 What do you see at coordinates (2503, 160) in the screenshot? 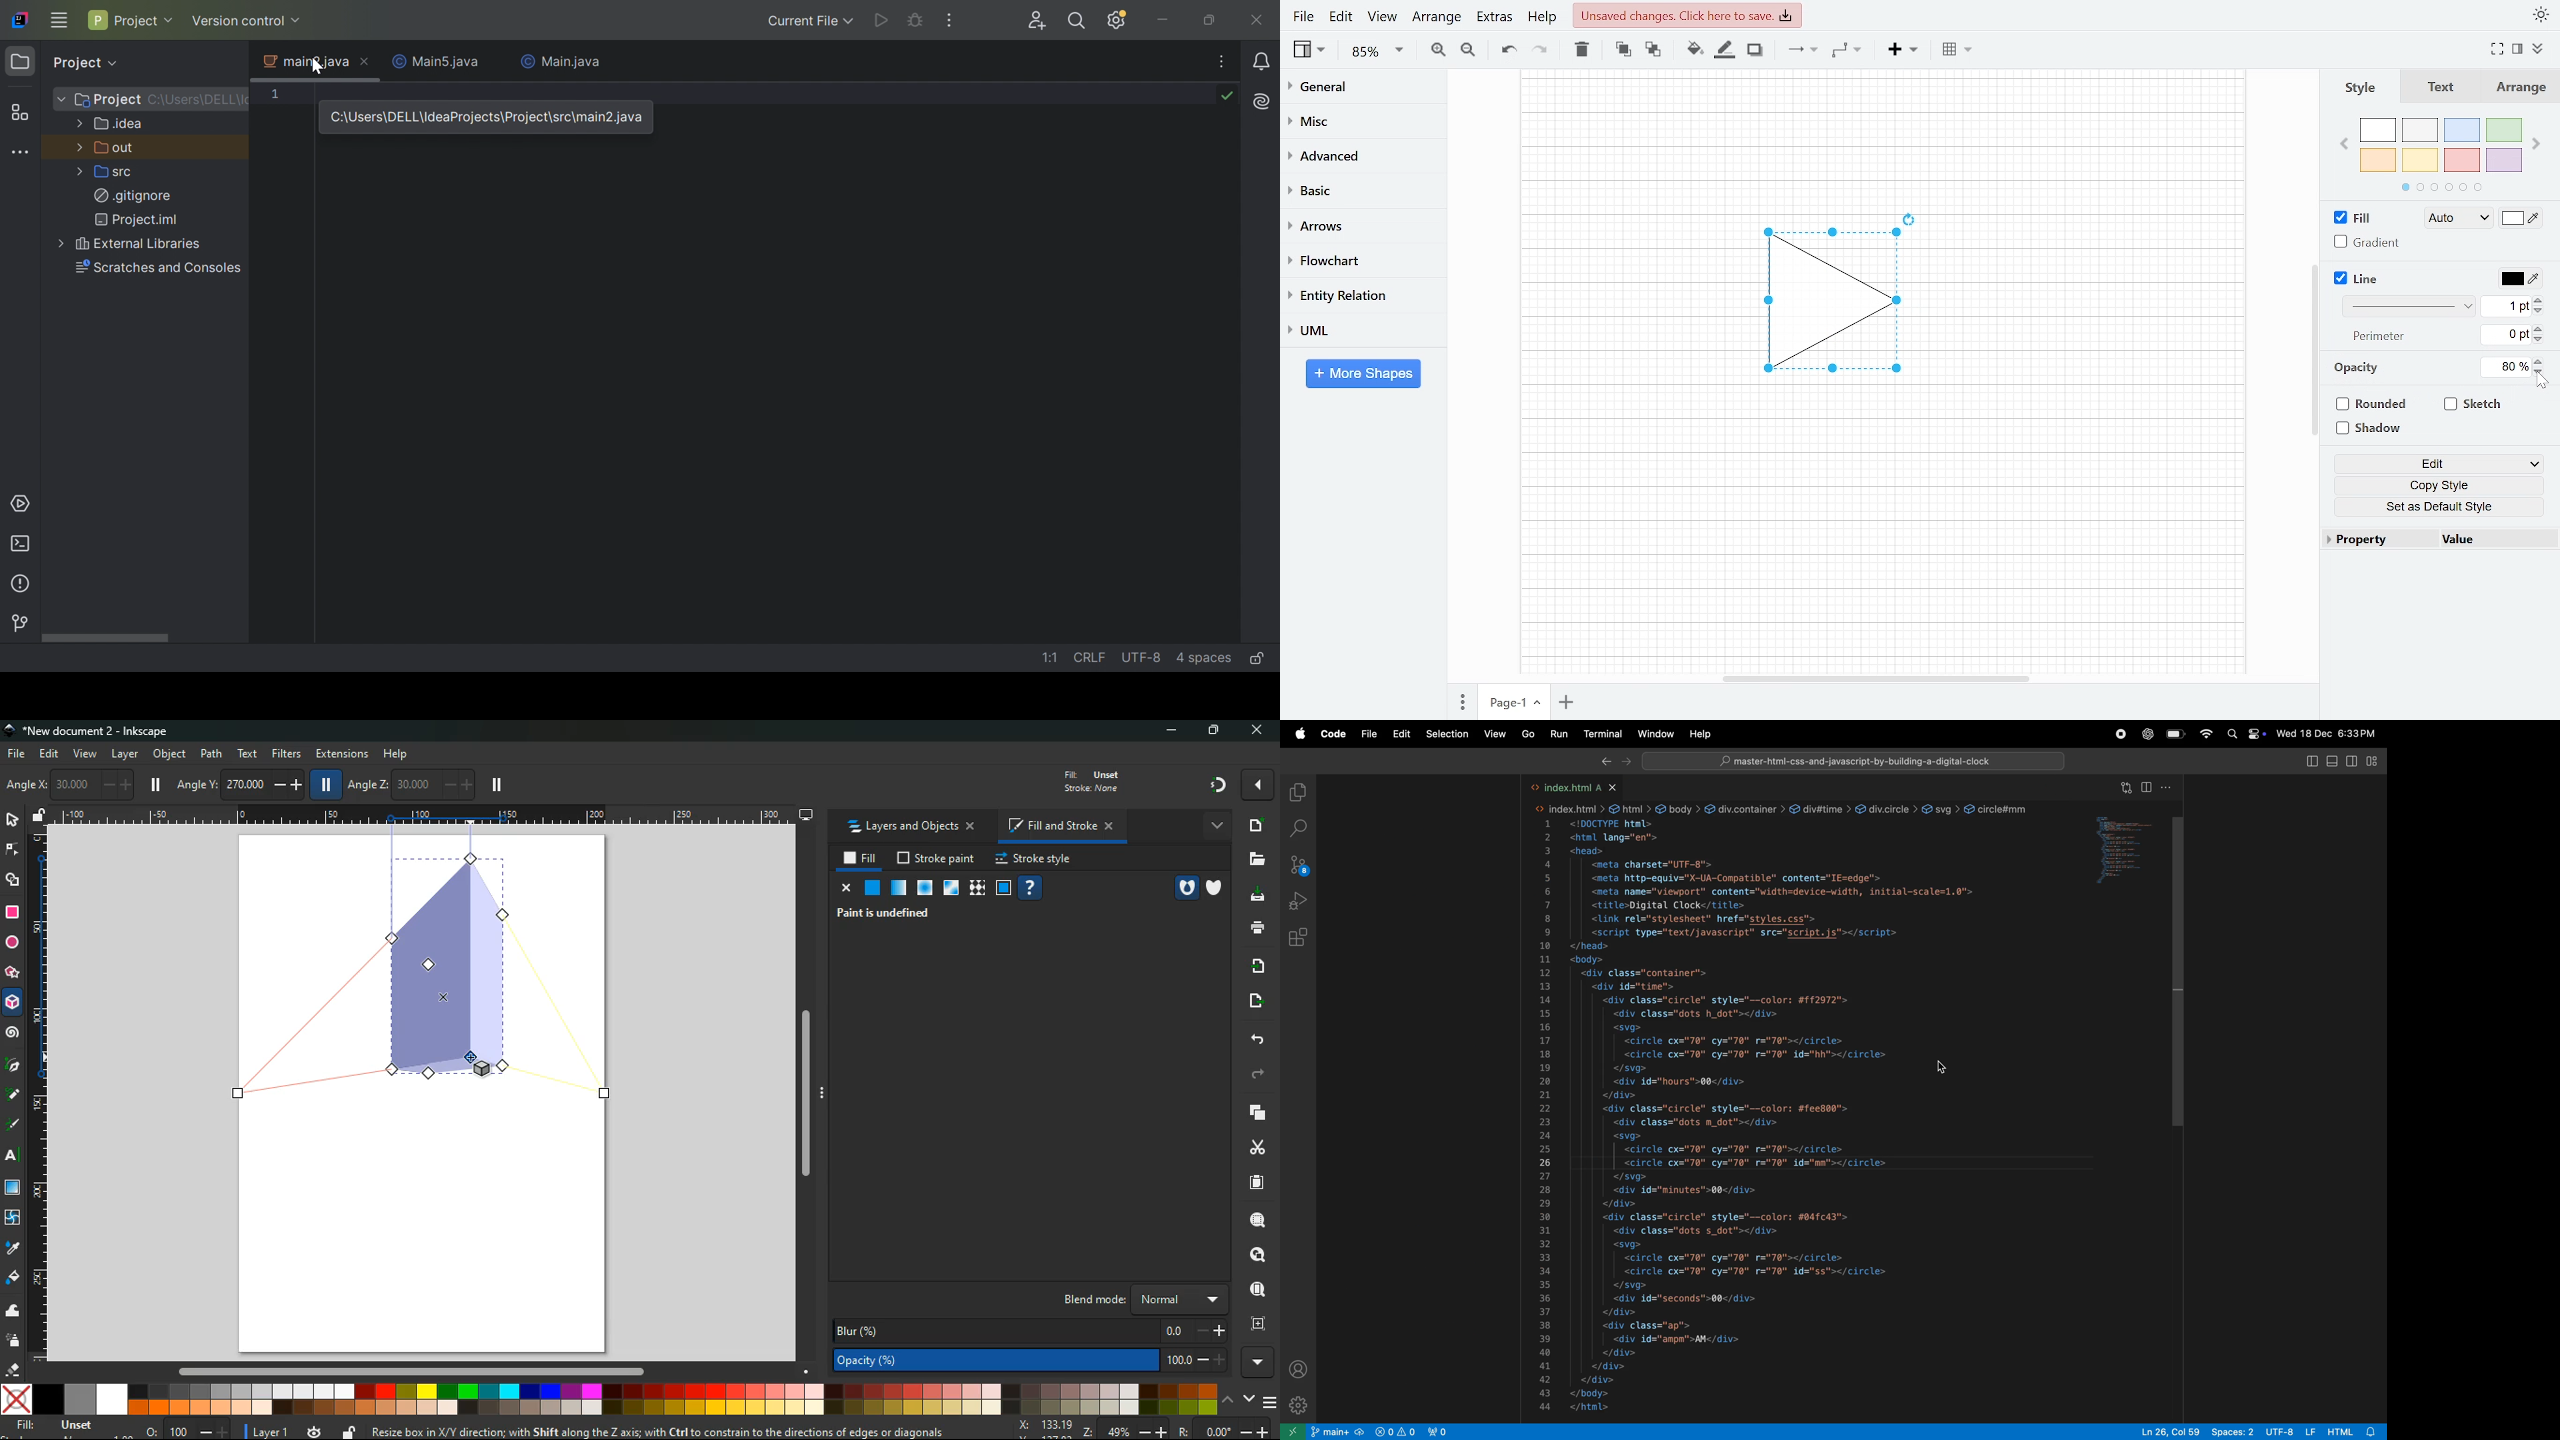
I see `violet` at bounding box center [2503, 160].